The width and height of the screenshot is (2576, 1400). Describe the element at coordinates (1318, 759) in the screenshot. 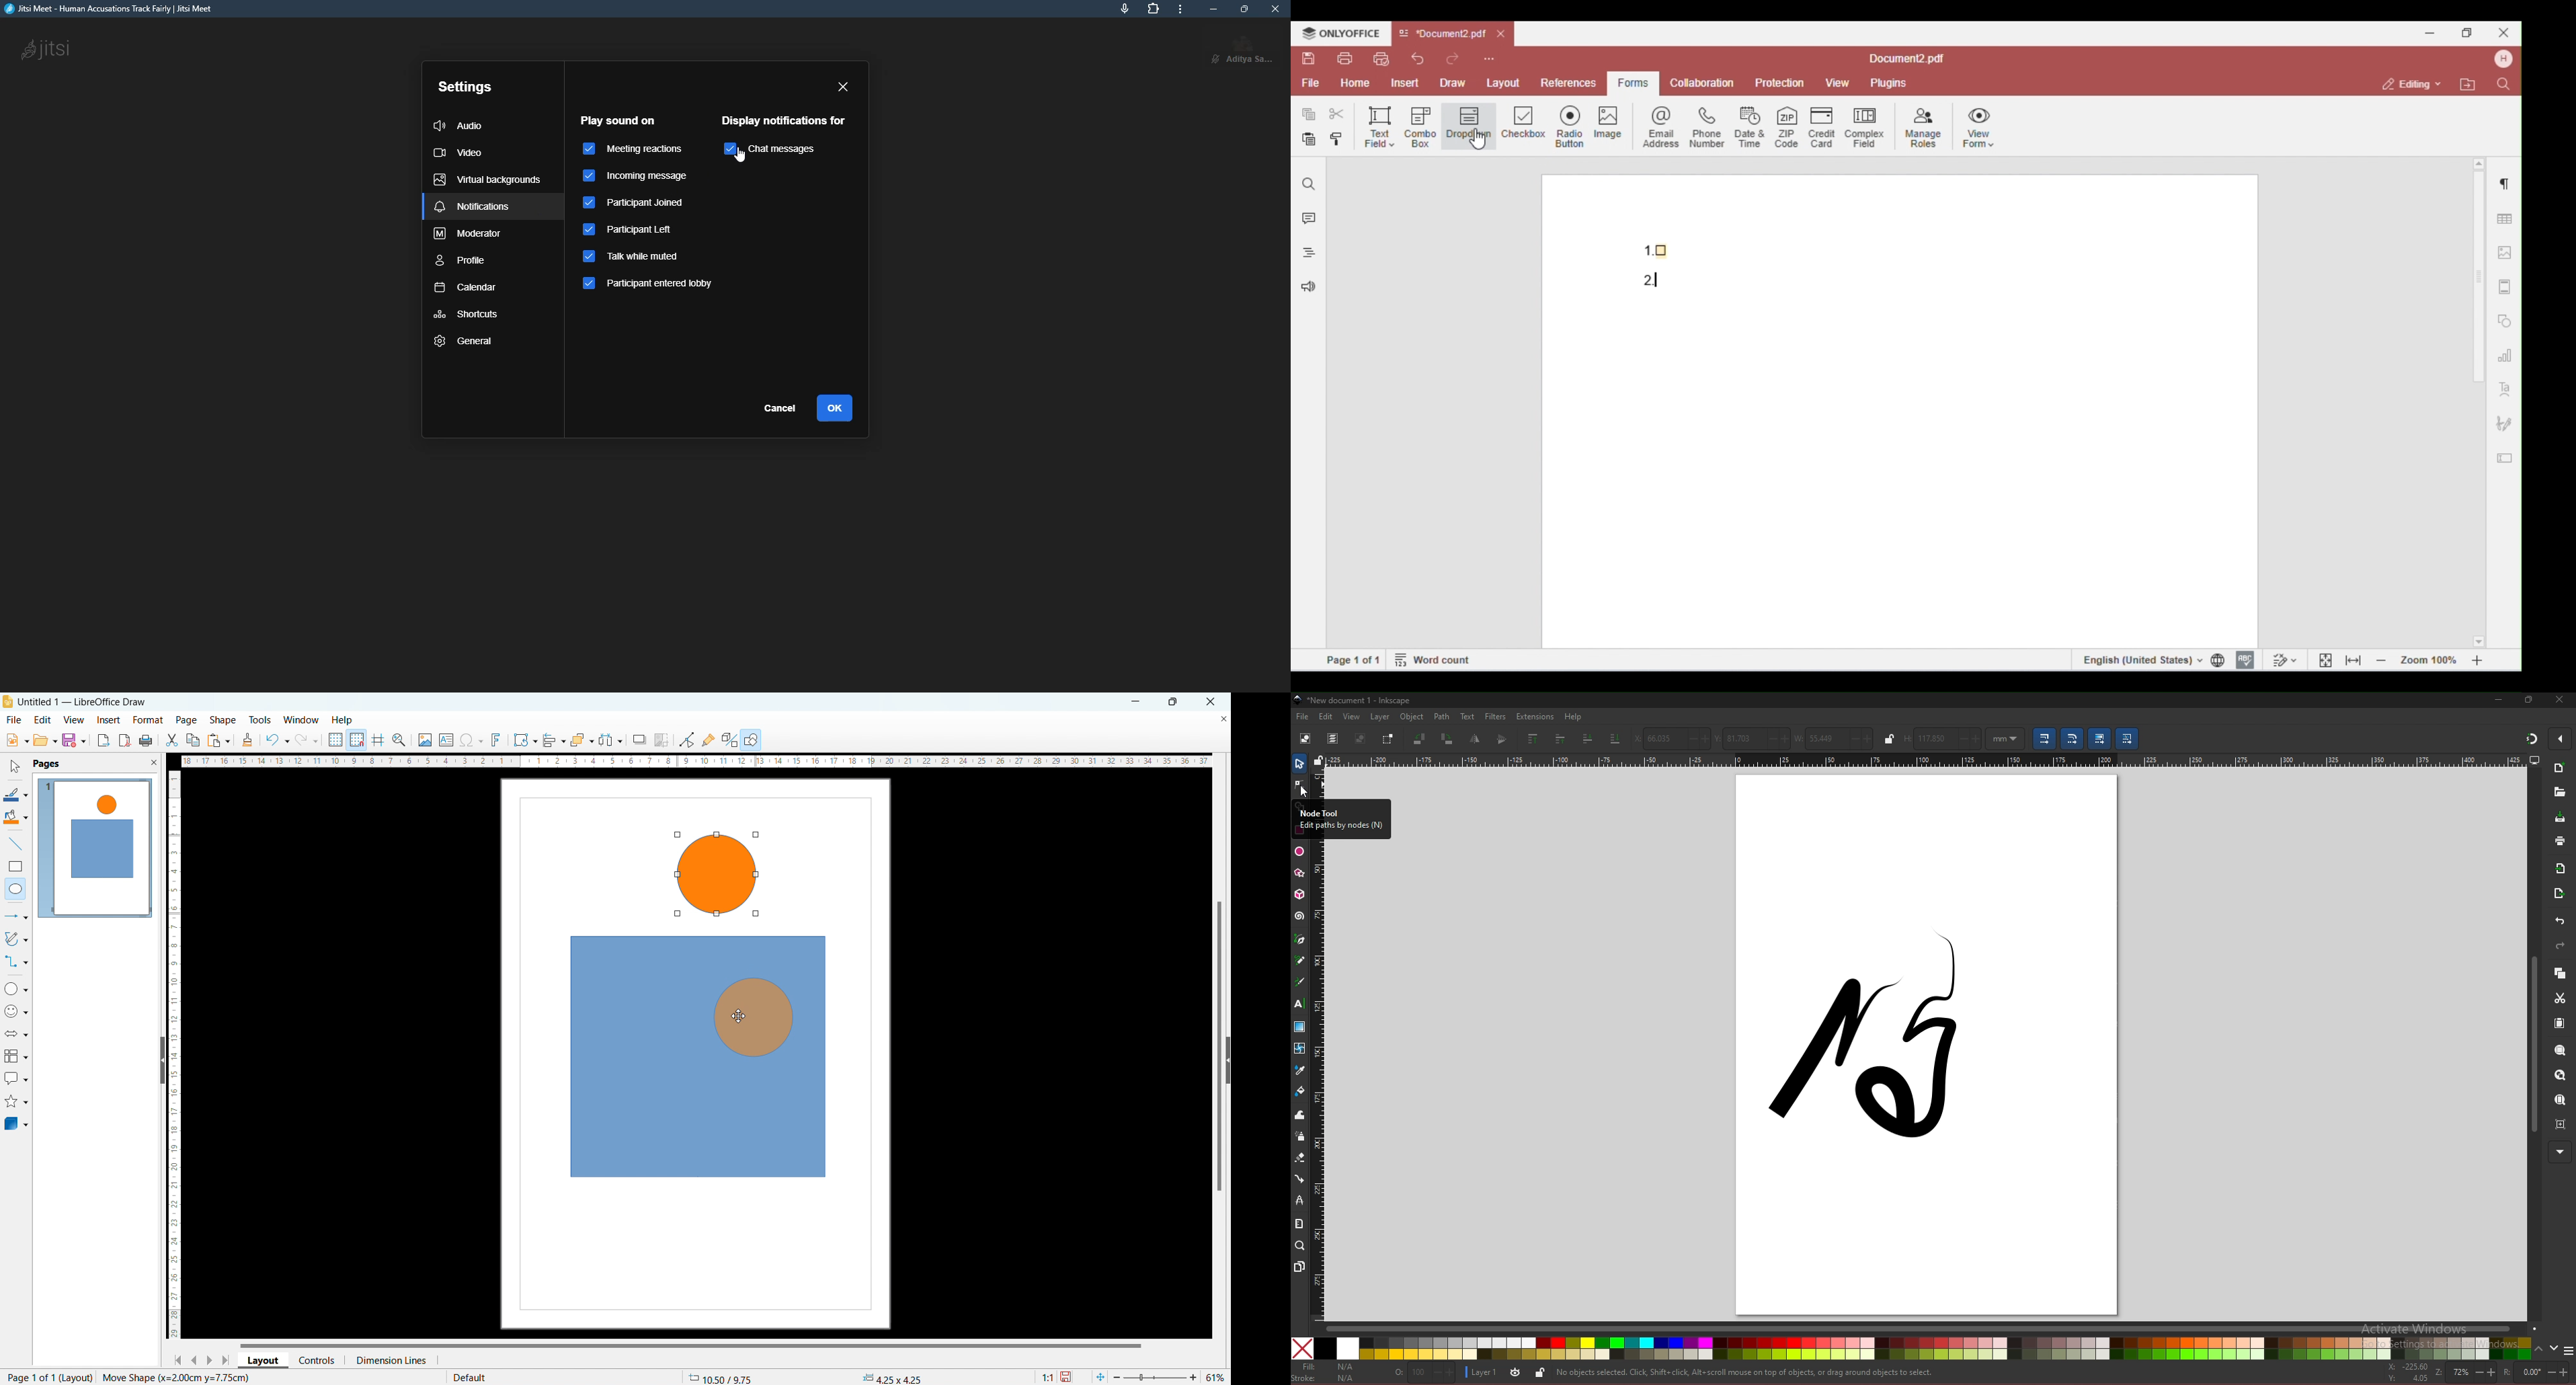

I see `lock guides` at that location.